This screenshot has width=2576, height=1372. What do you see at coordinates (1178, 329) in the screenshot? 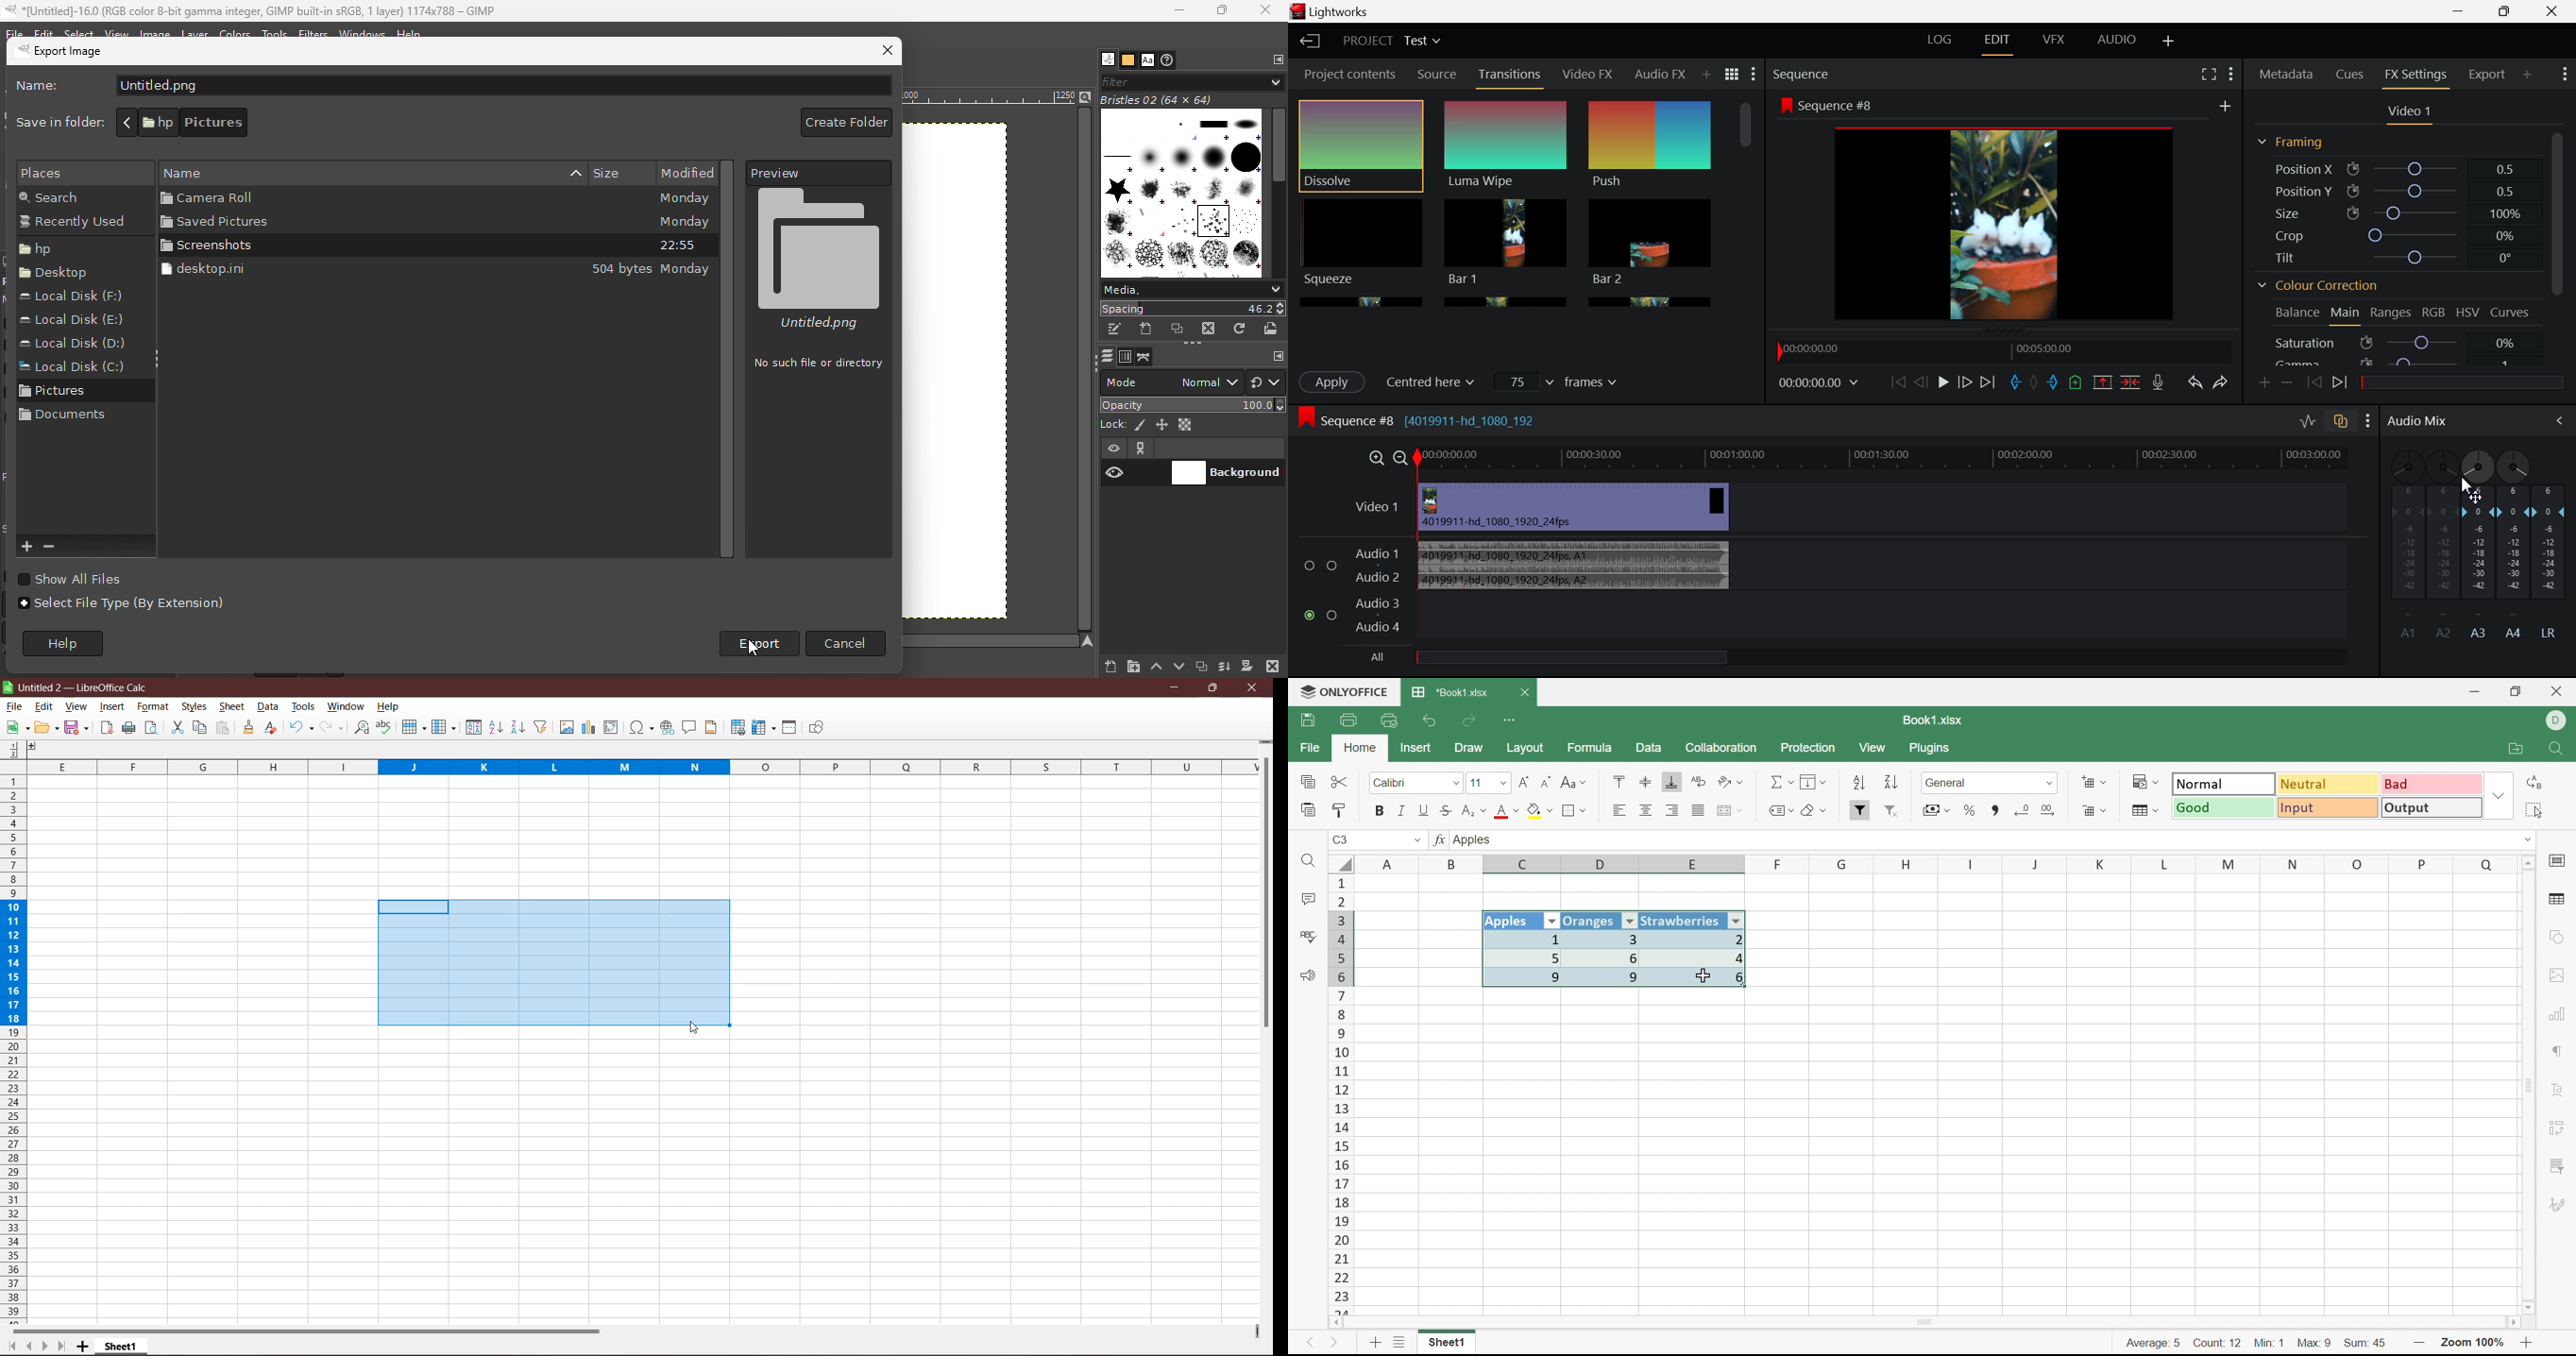
I see `Duplicate this brush` at bounding box center [1178, 329].